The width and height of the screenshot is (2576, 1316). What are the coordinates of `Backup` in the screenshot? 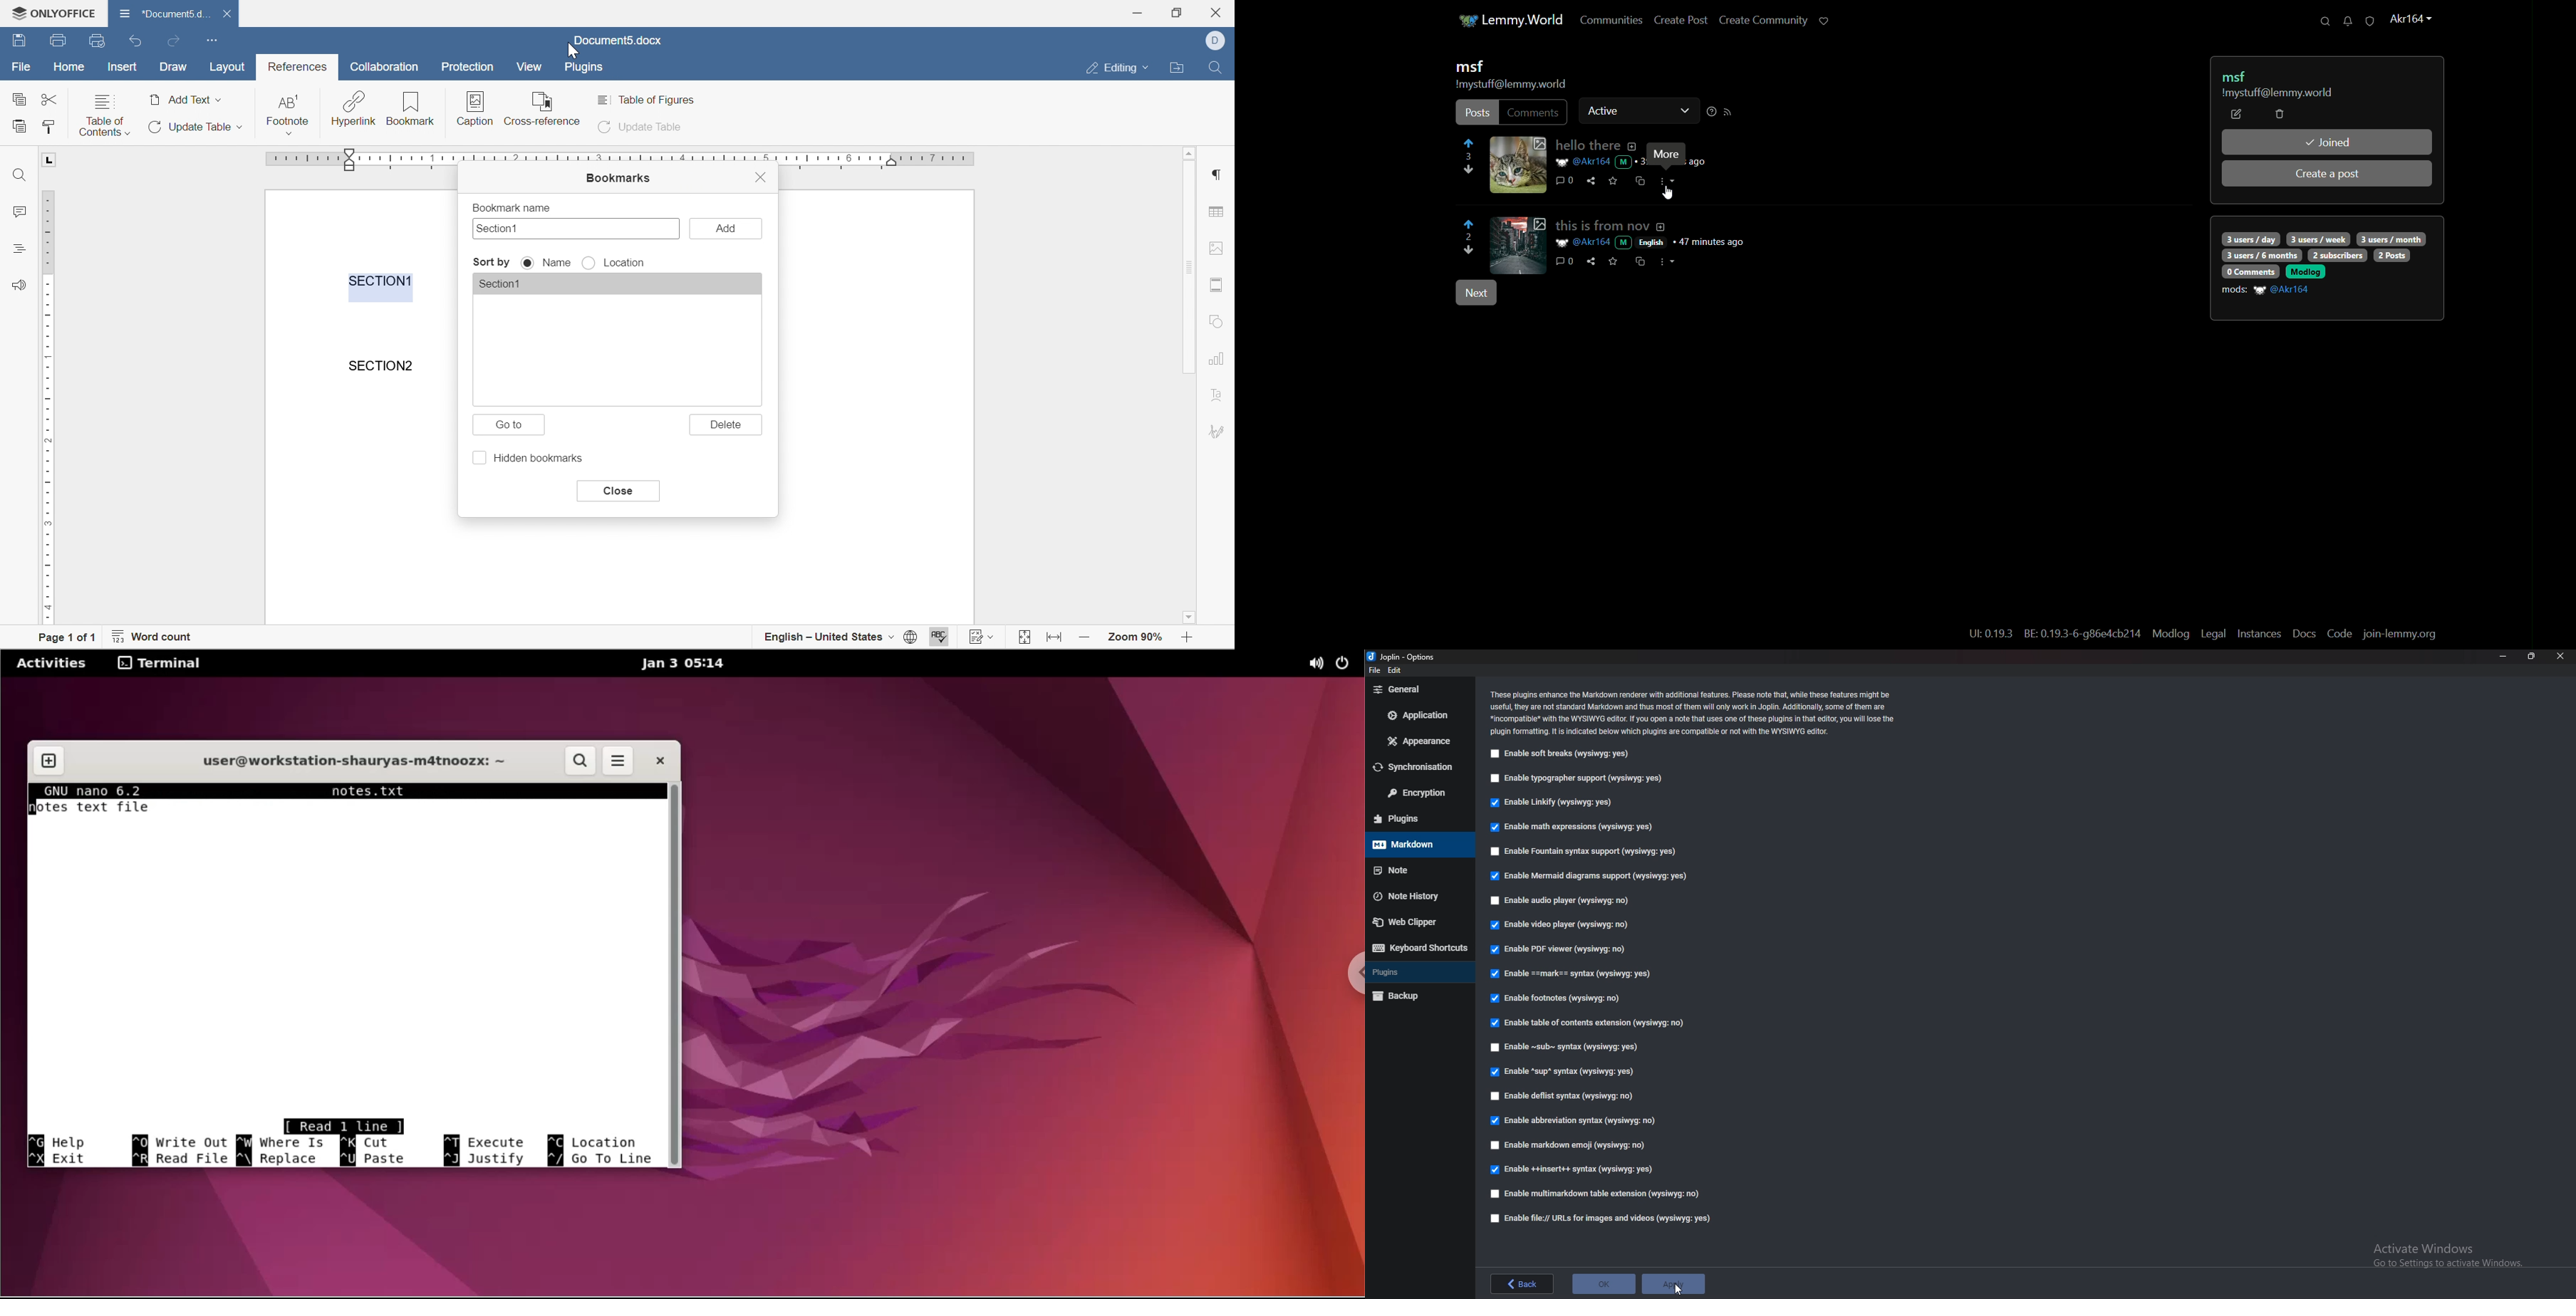 It's located at (1415, 997).